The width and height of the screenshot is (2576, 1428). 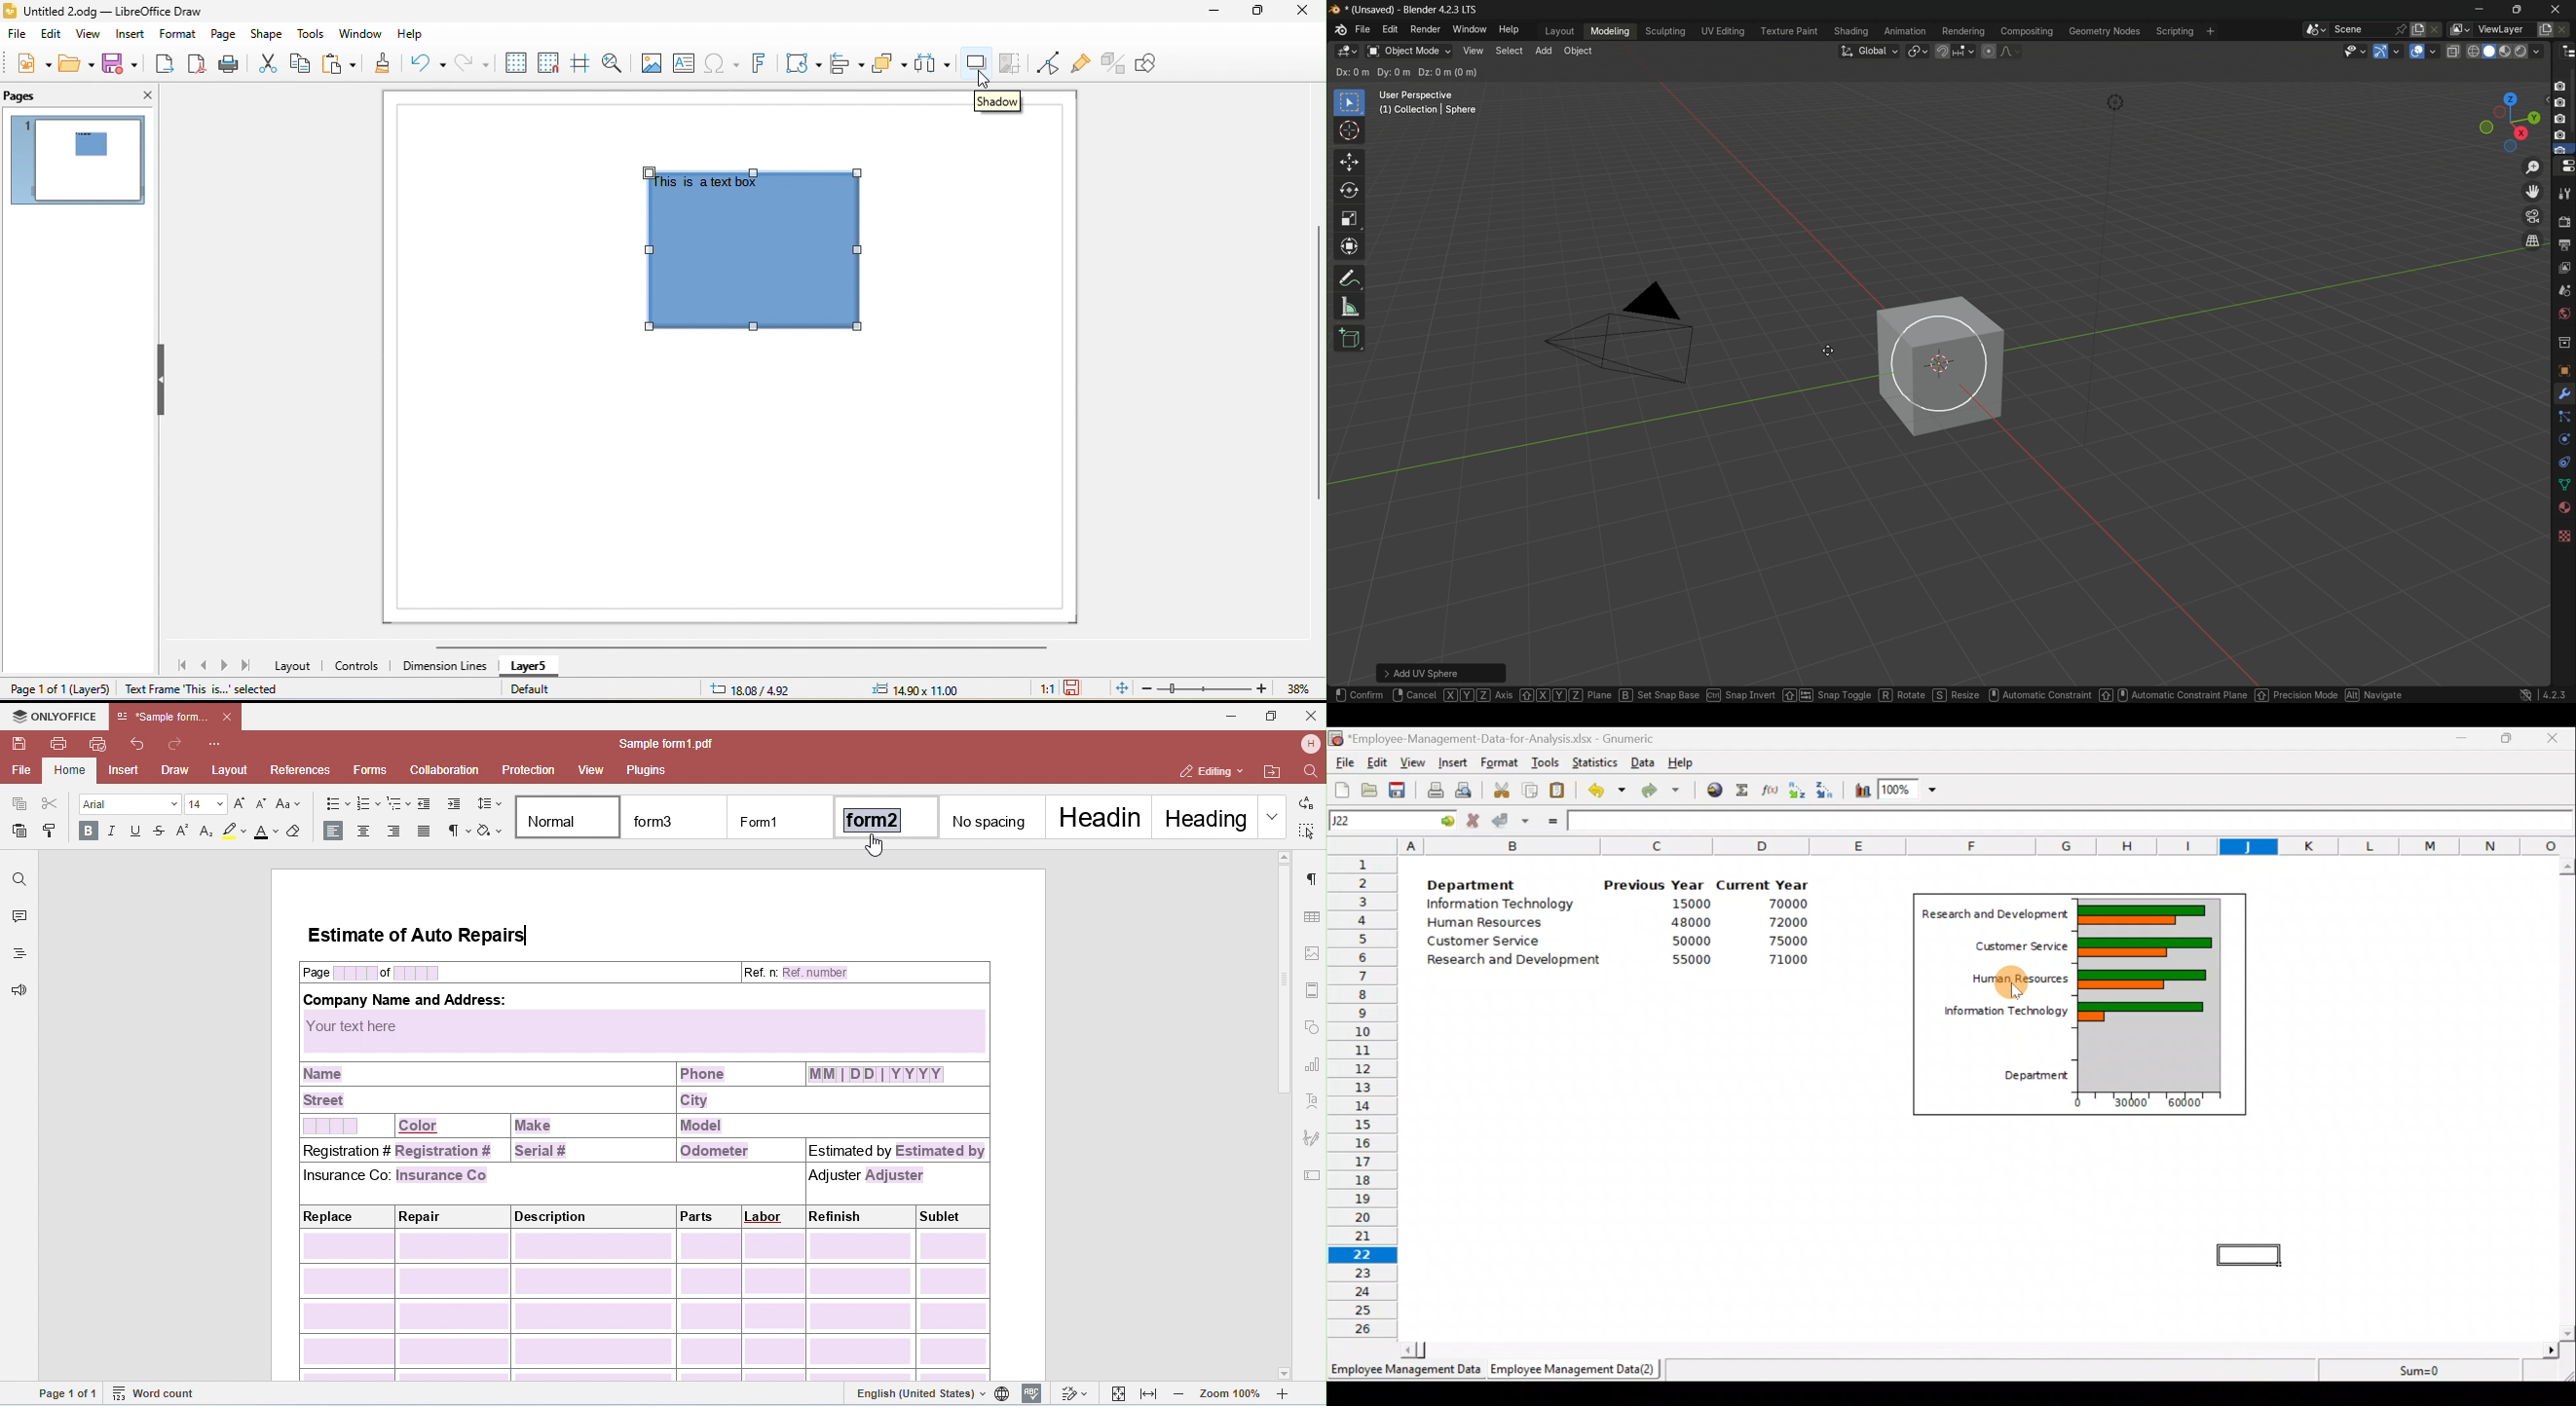 I want to click on Print preview, so click(x=1464, y=790).